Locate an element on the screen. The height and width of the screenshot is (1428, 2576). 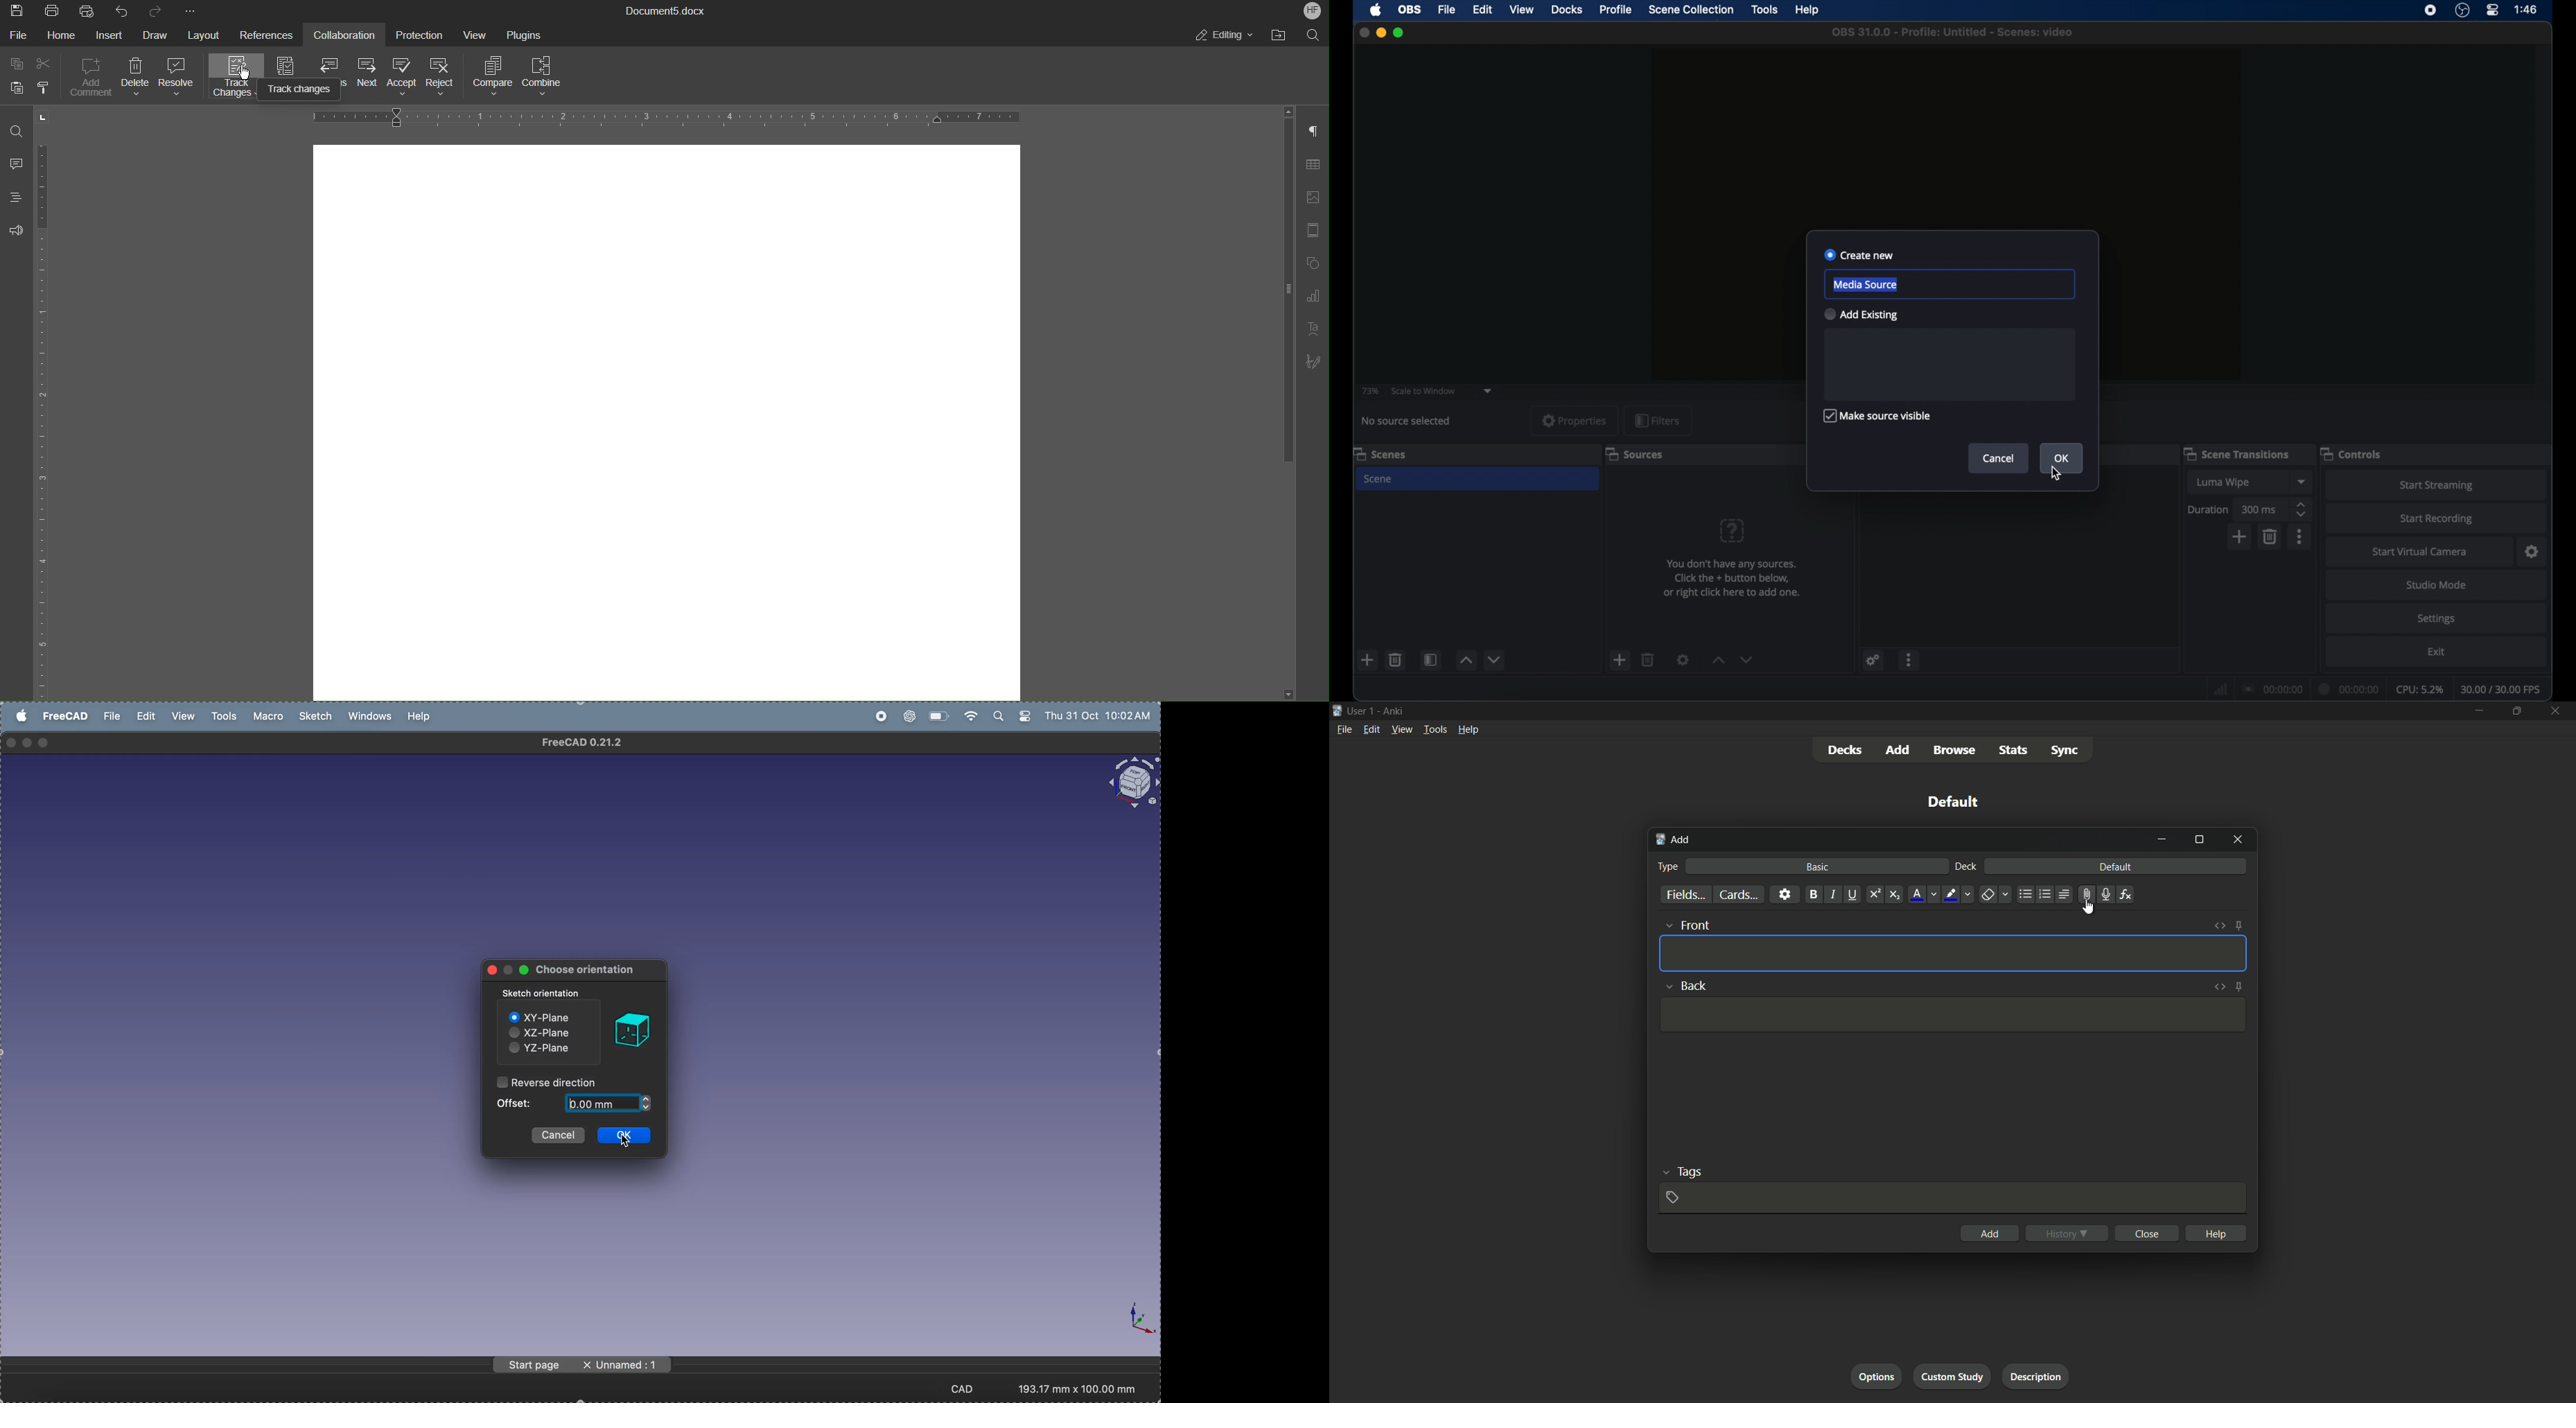
Print is located at coordinates (55, 11).